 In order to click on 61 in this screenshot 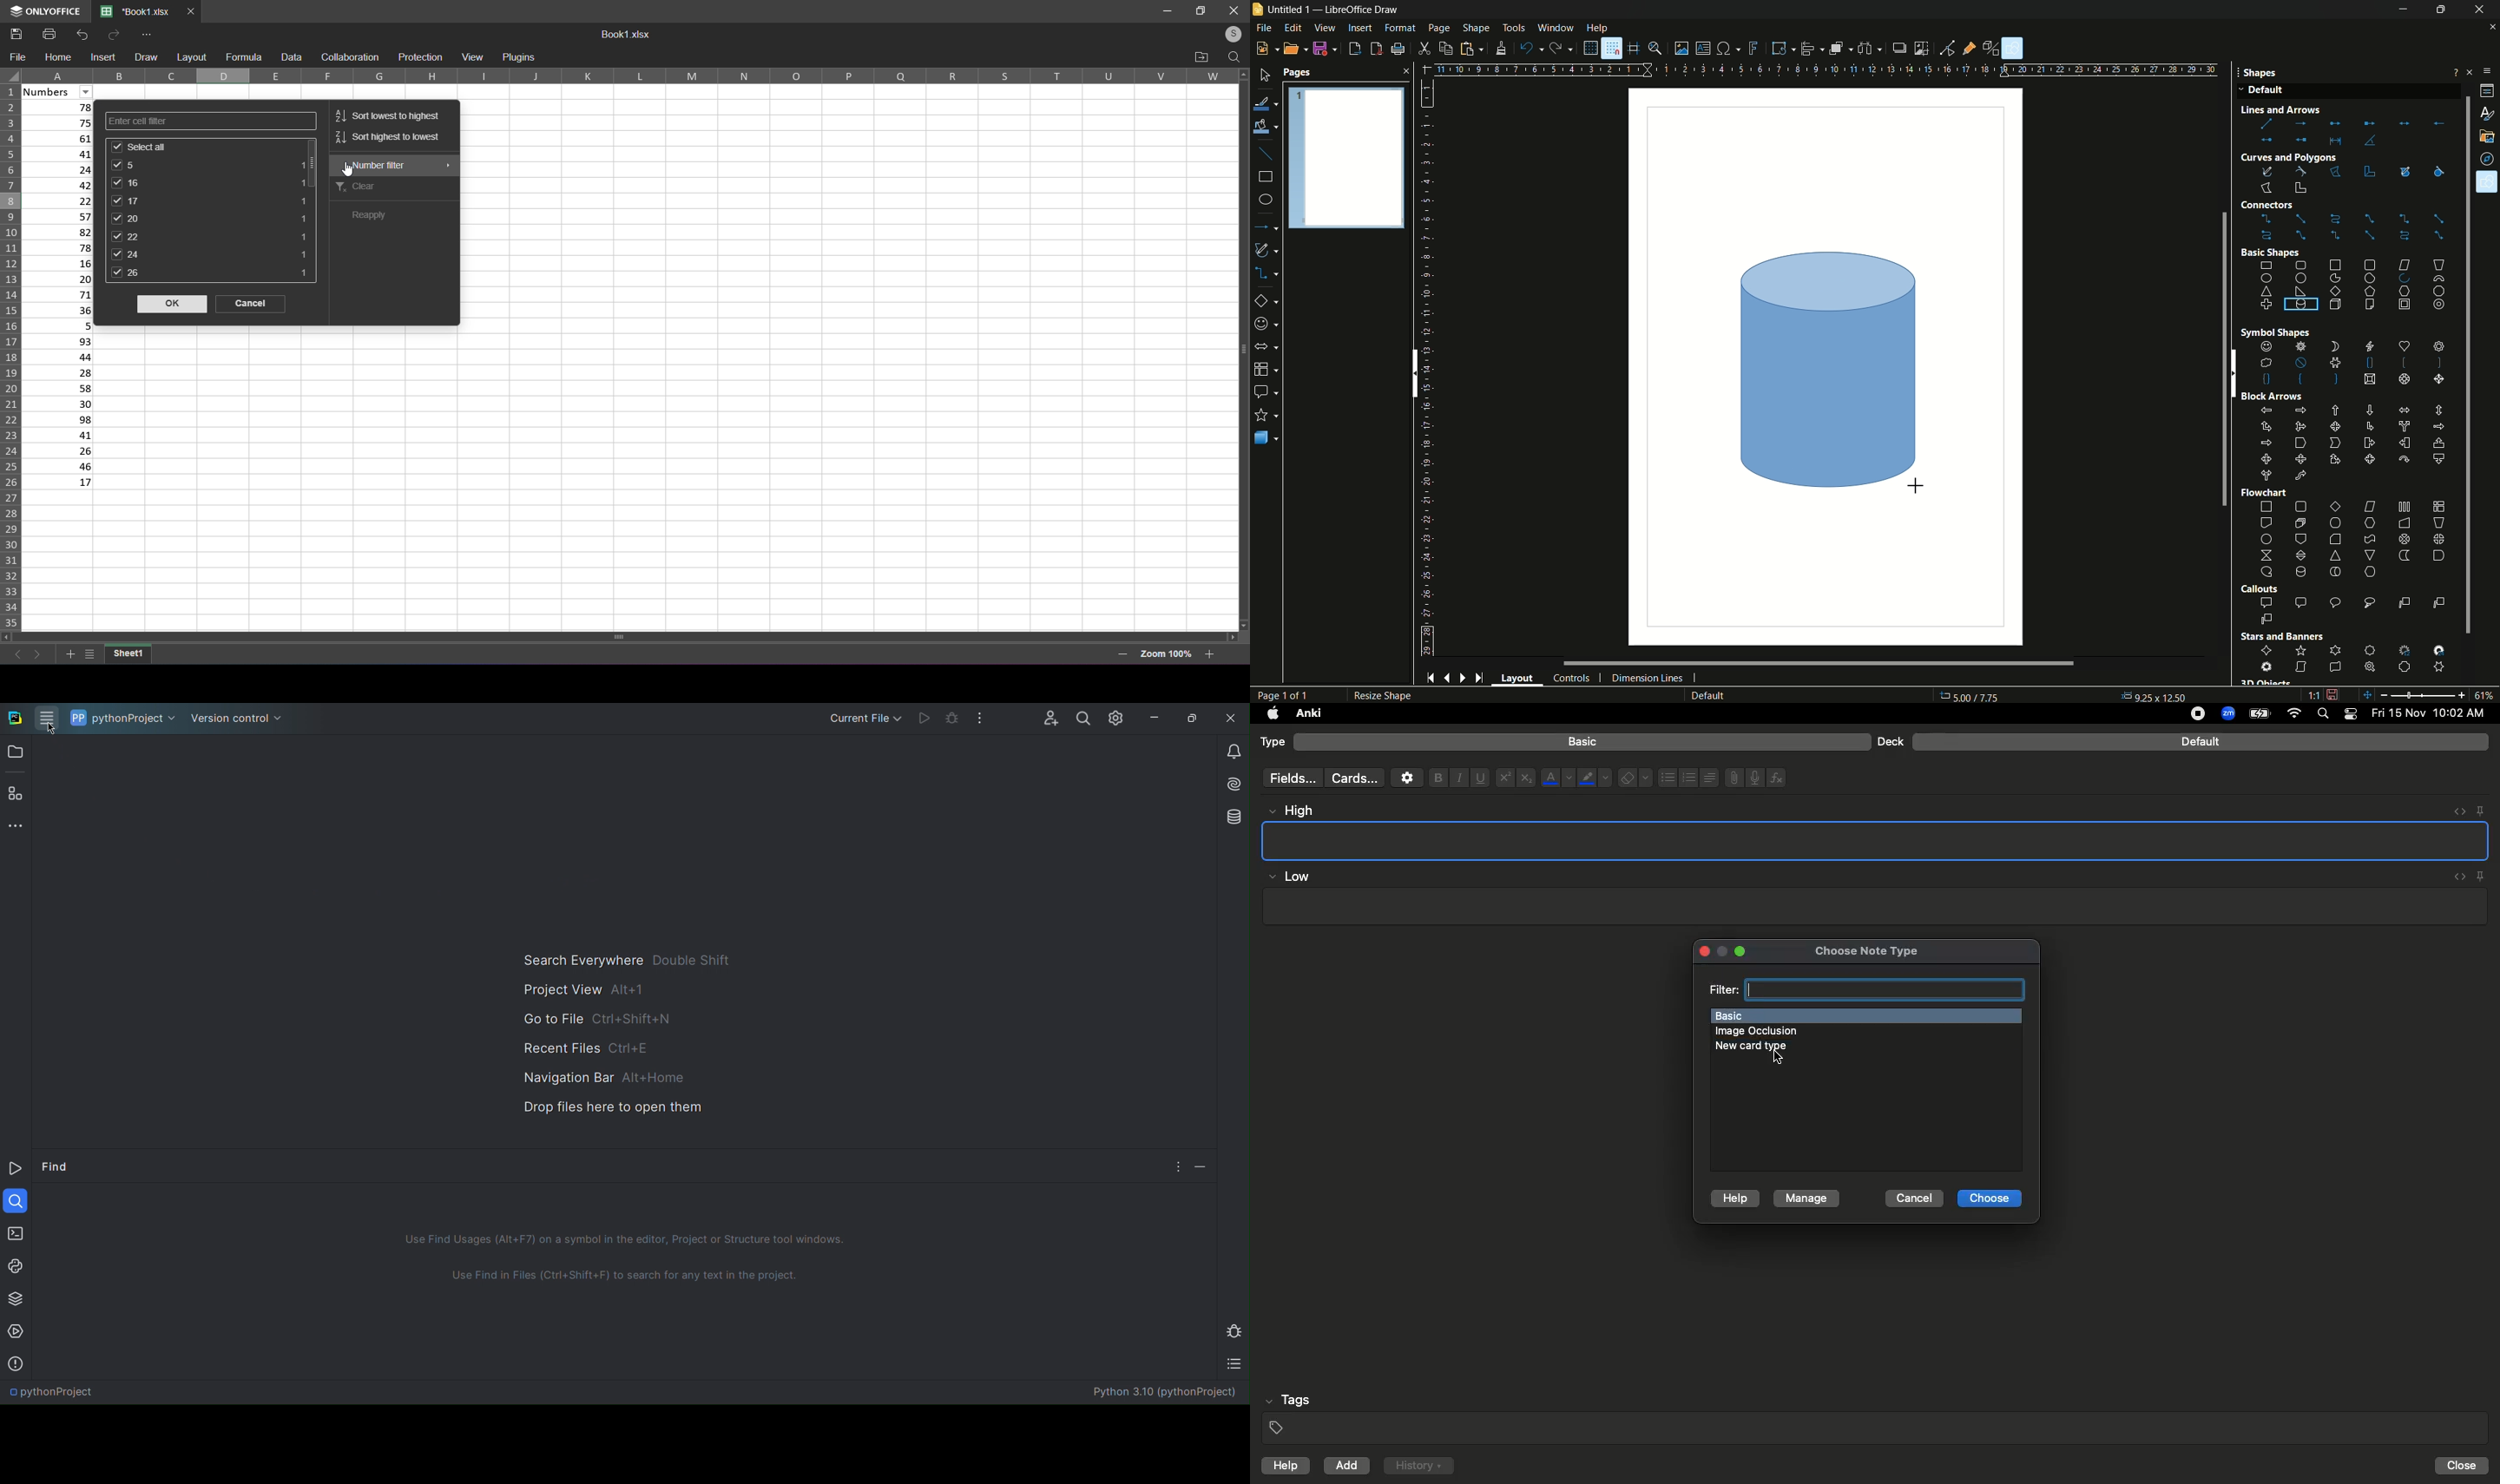, I will do `click(61, 137)`.